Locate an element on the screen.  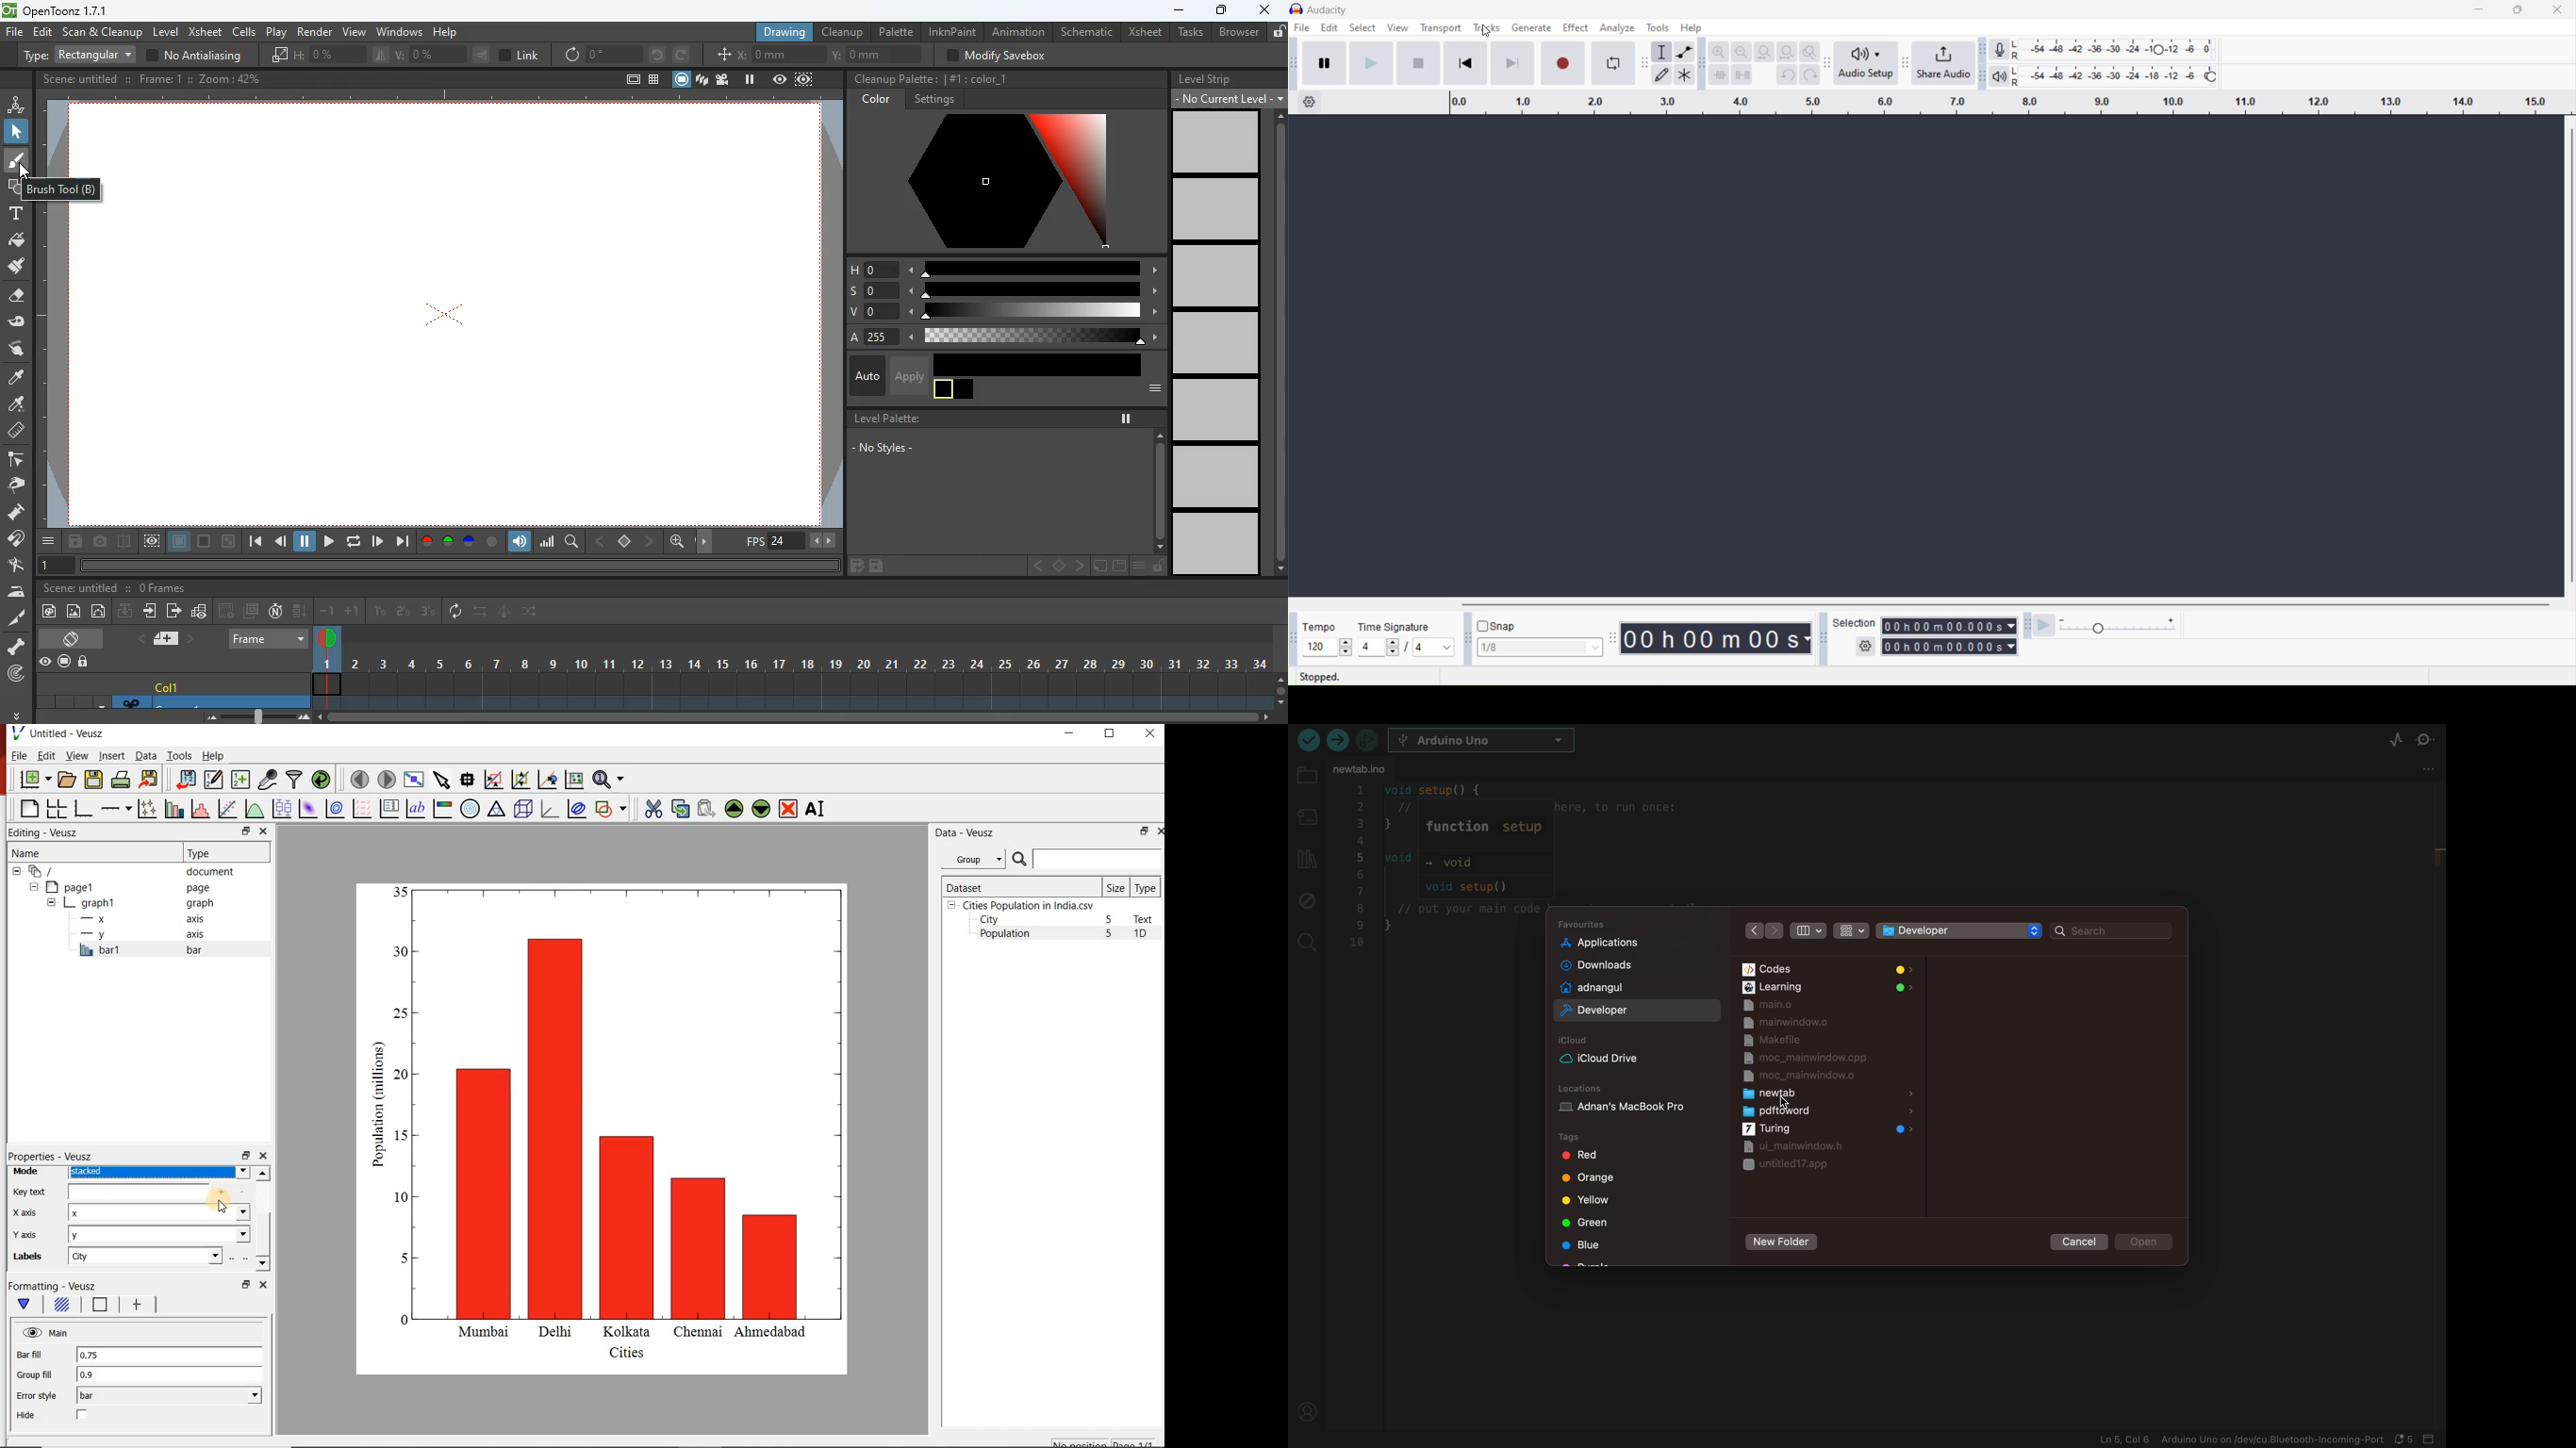
text label is located at coordinates (415, 808).